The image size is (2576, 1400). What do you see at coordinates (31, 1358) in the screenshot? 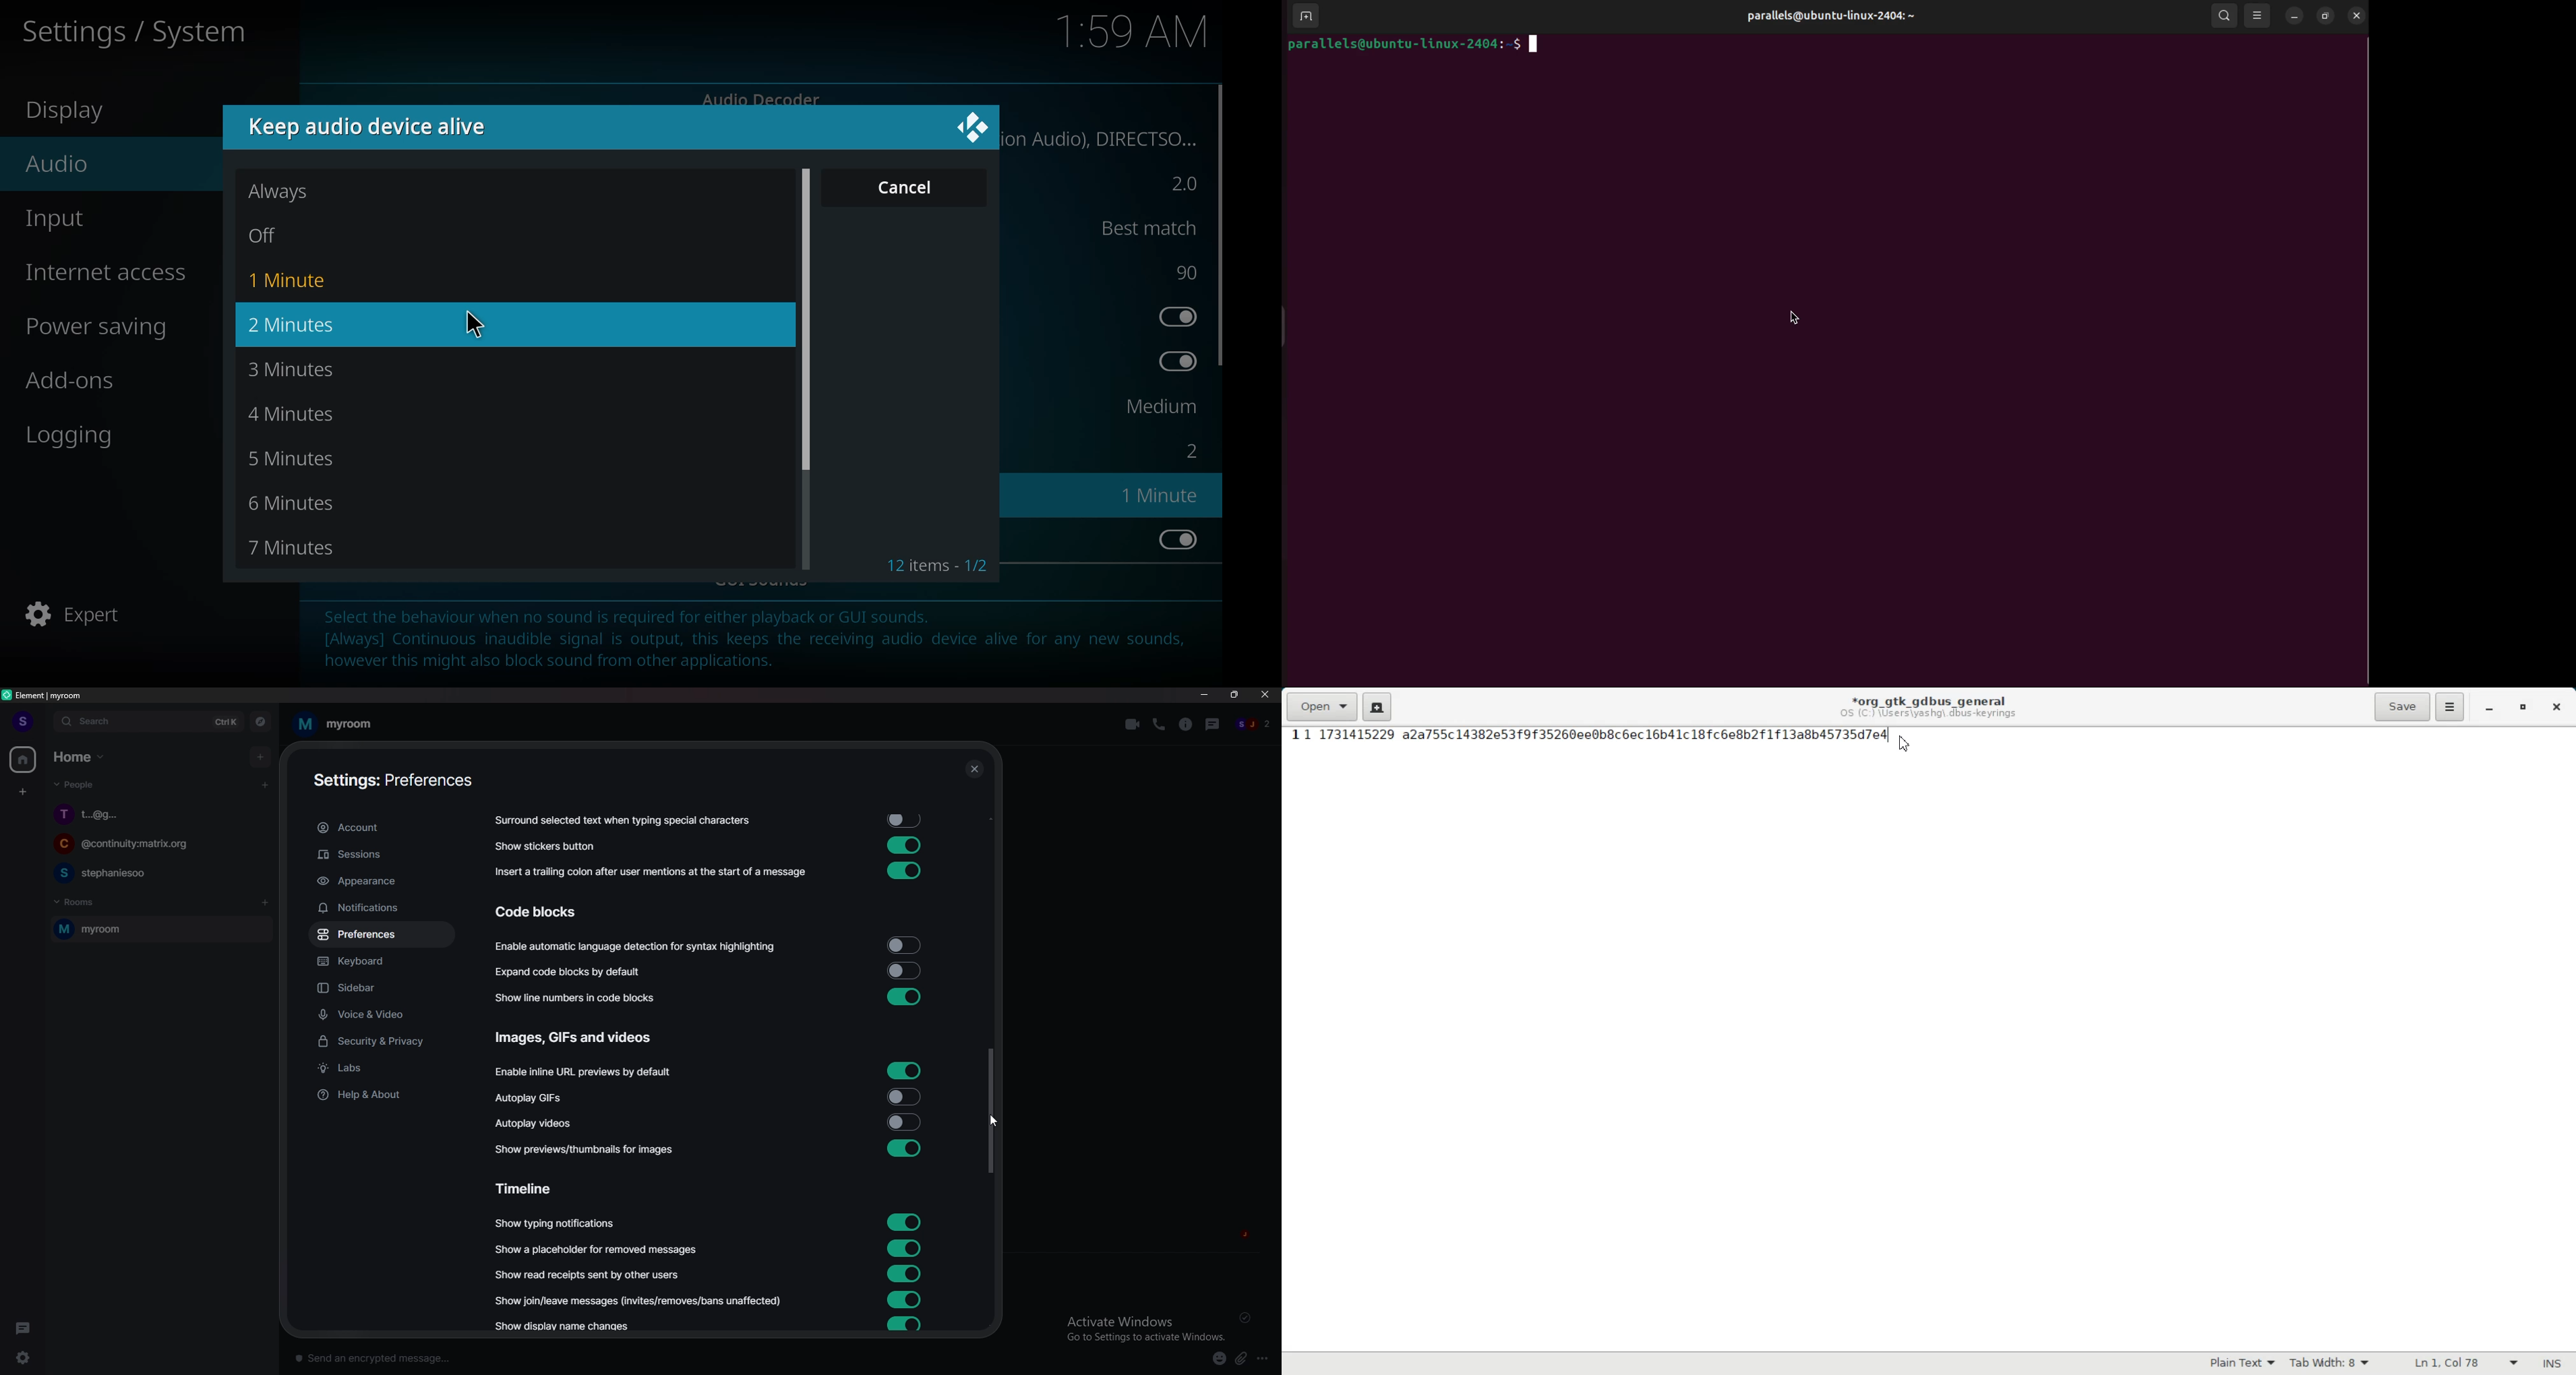
I see `settings` at bounding box center [31, 1358].